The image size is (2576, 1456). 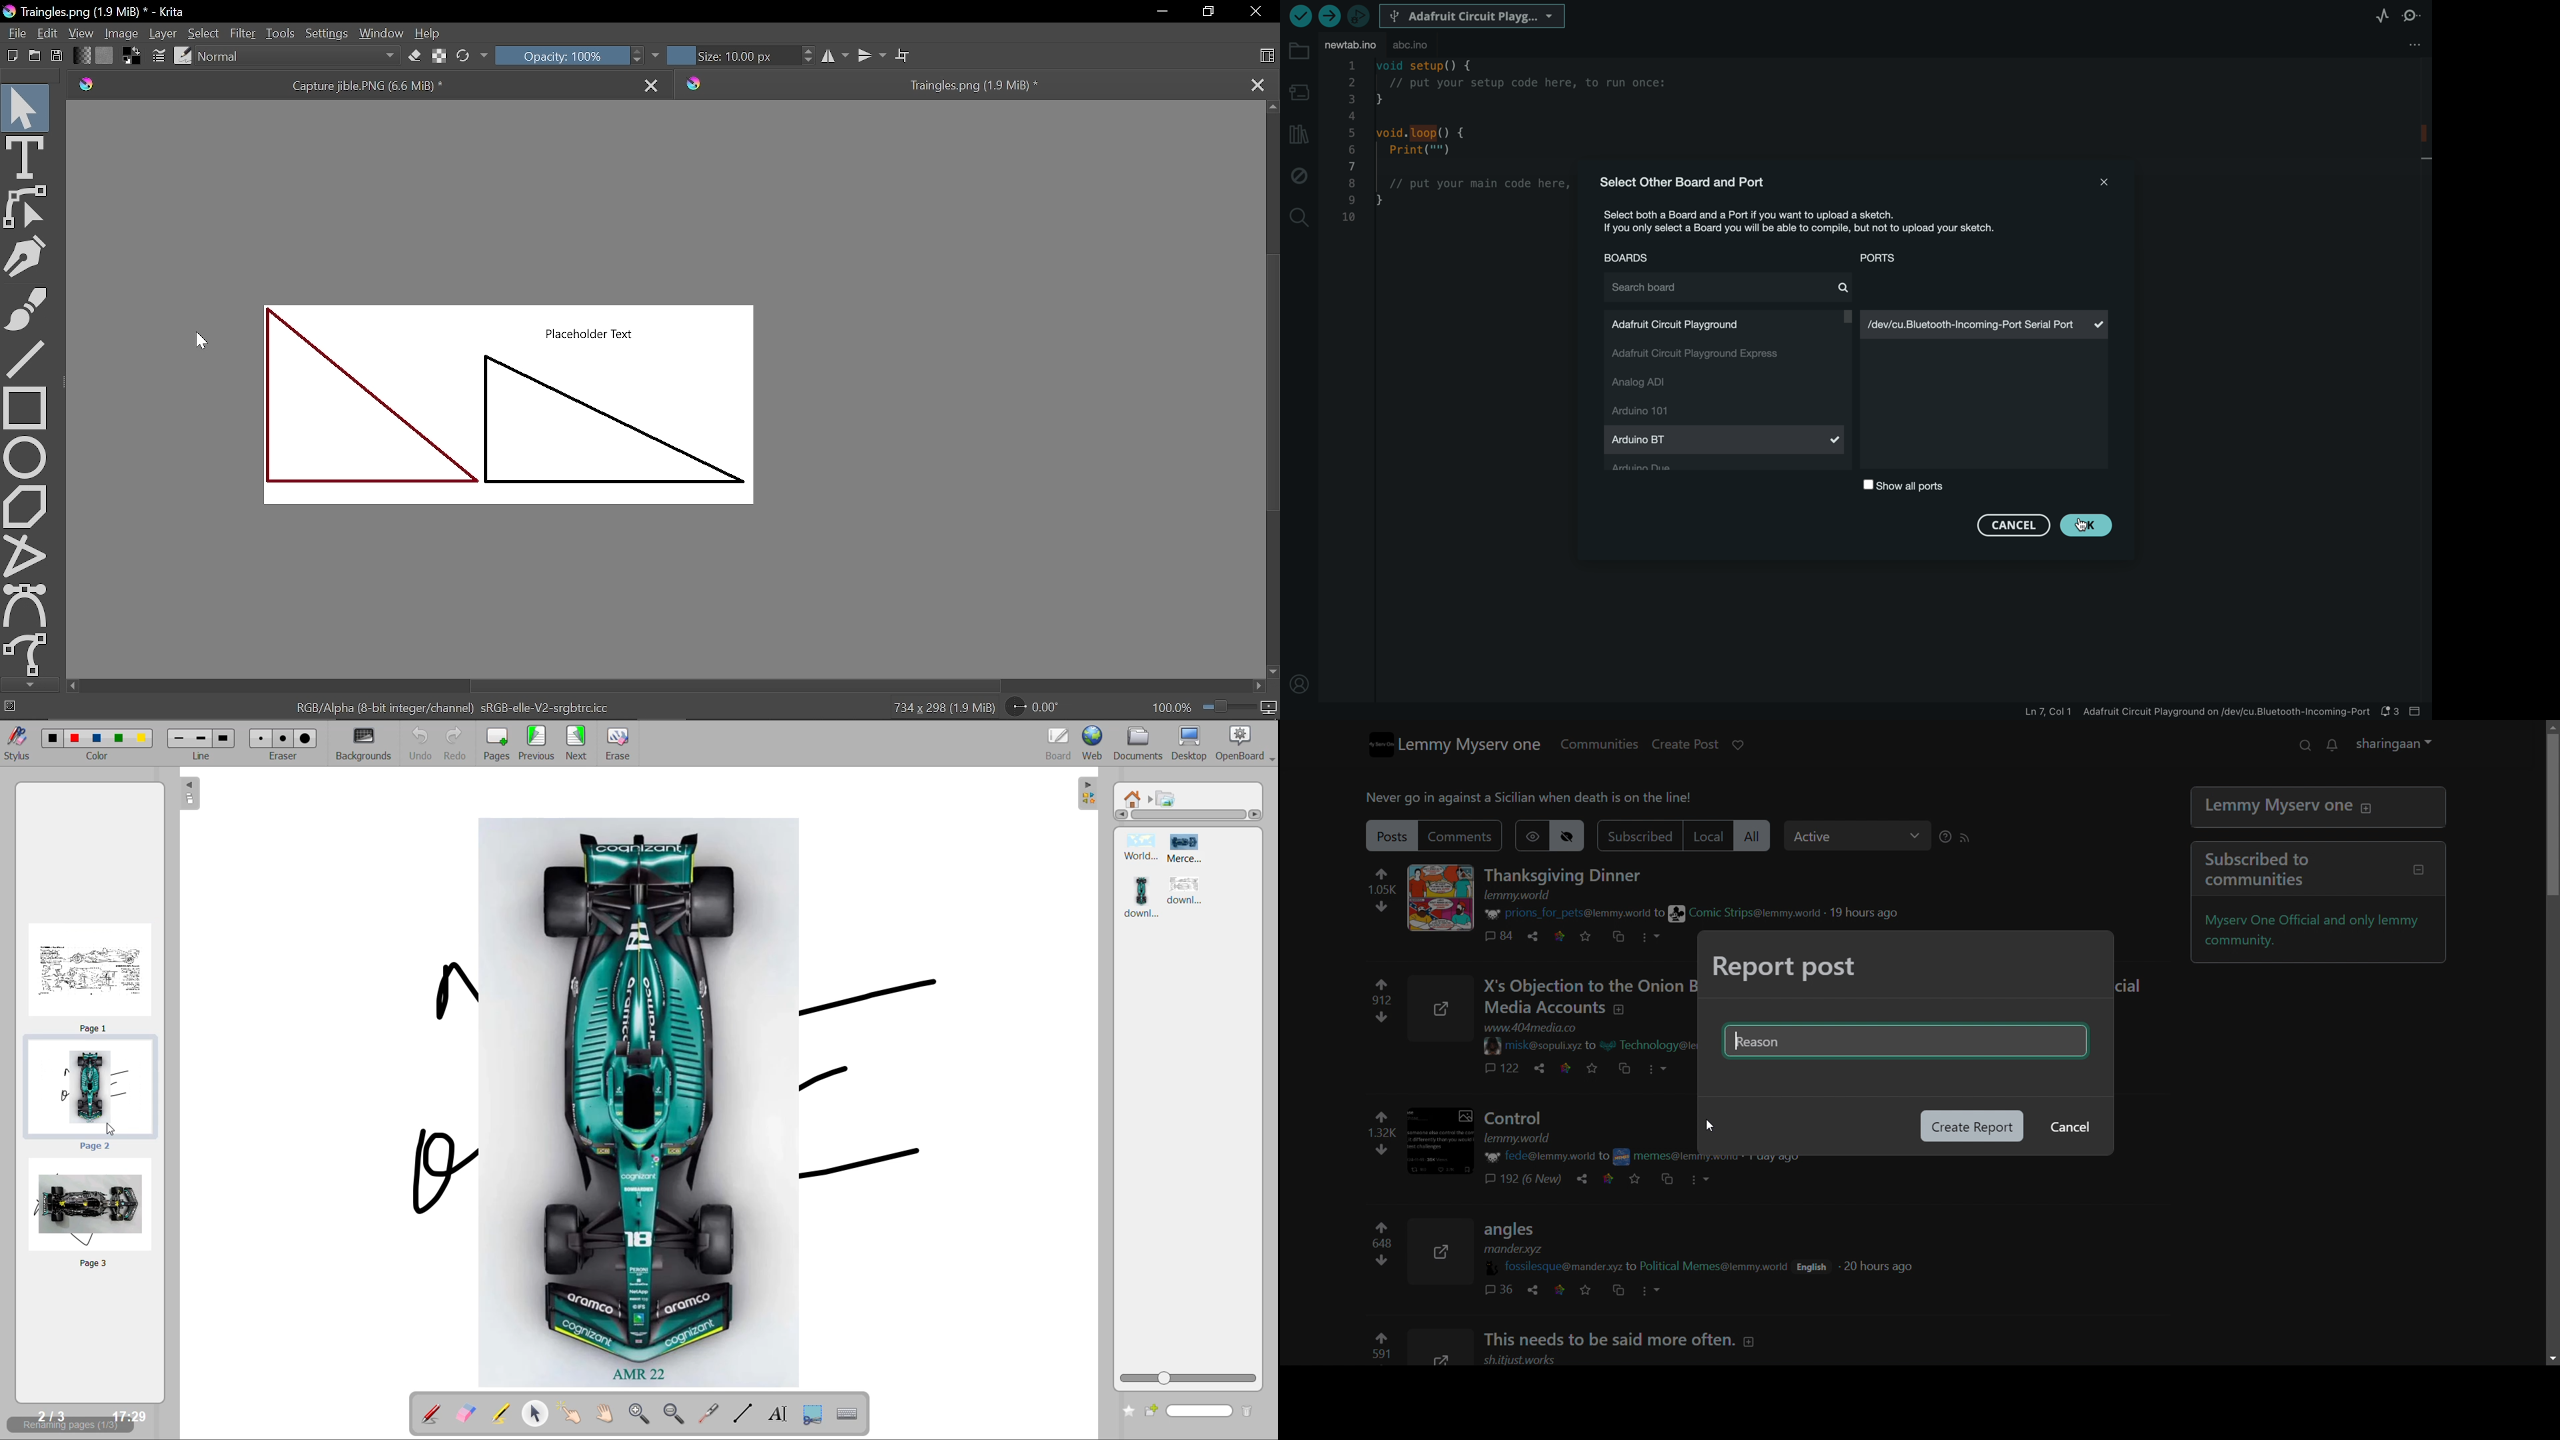 I want to click on Fill pattern, so click(x=105, y=55).